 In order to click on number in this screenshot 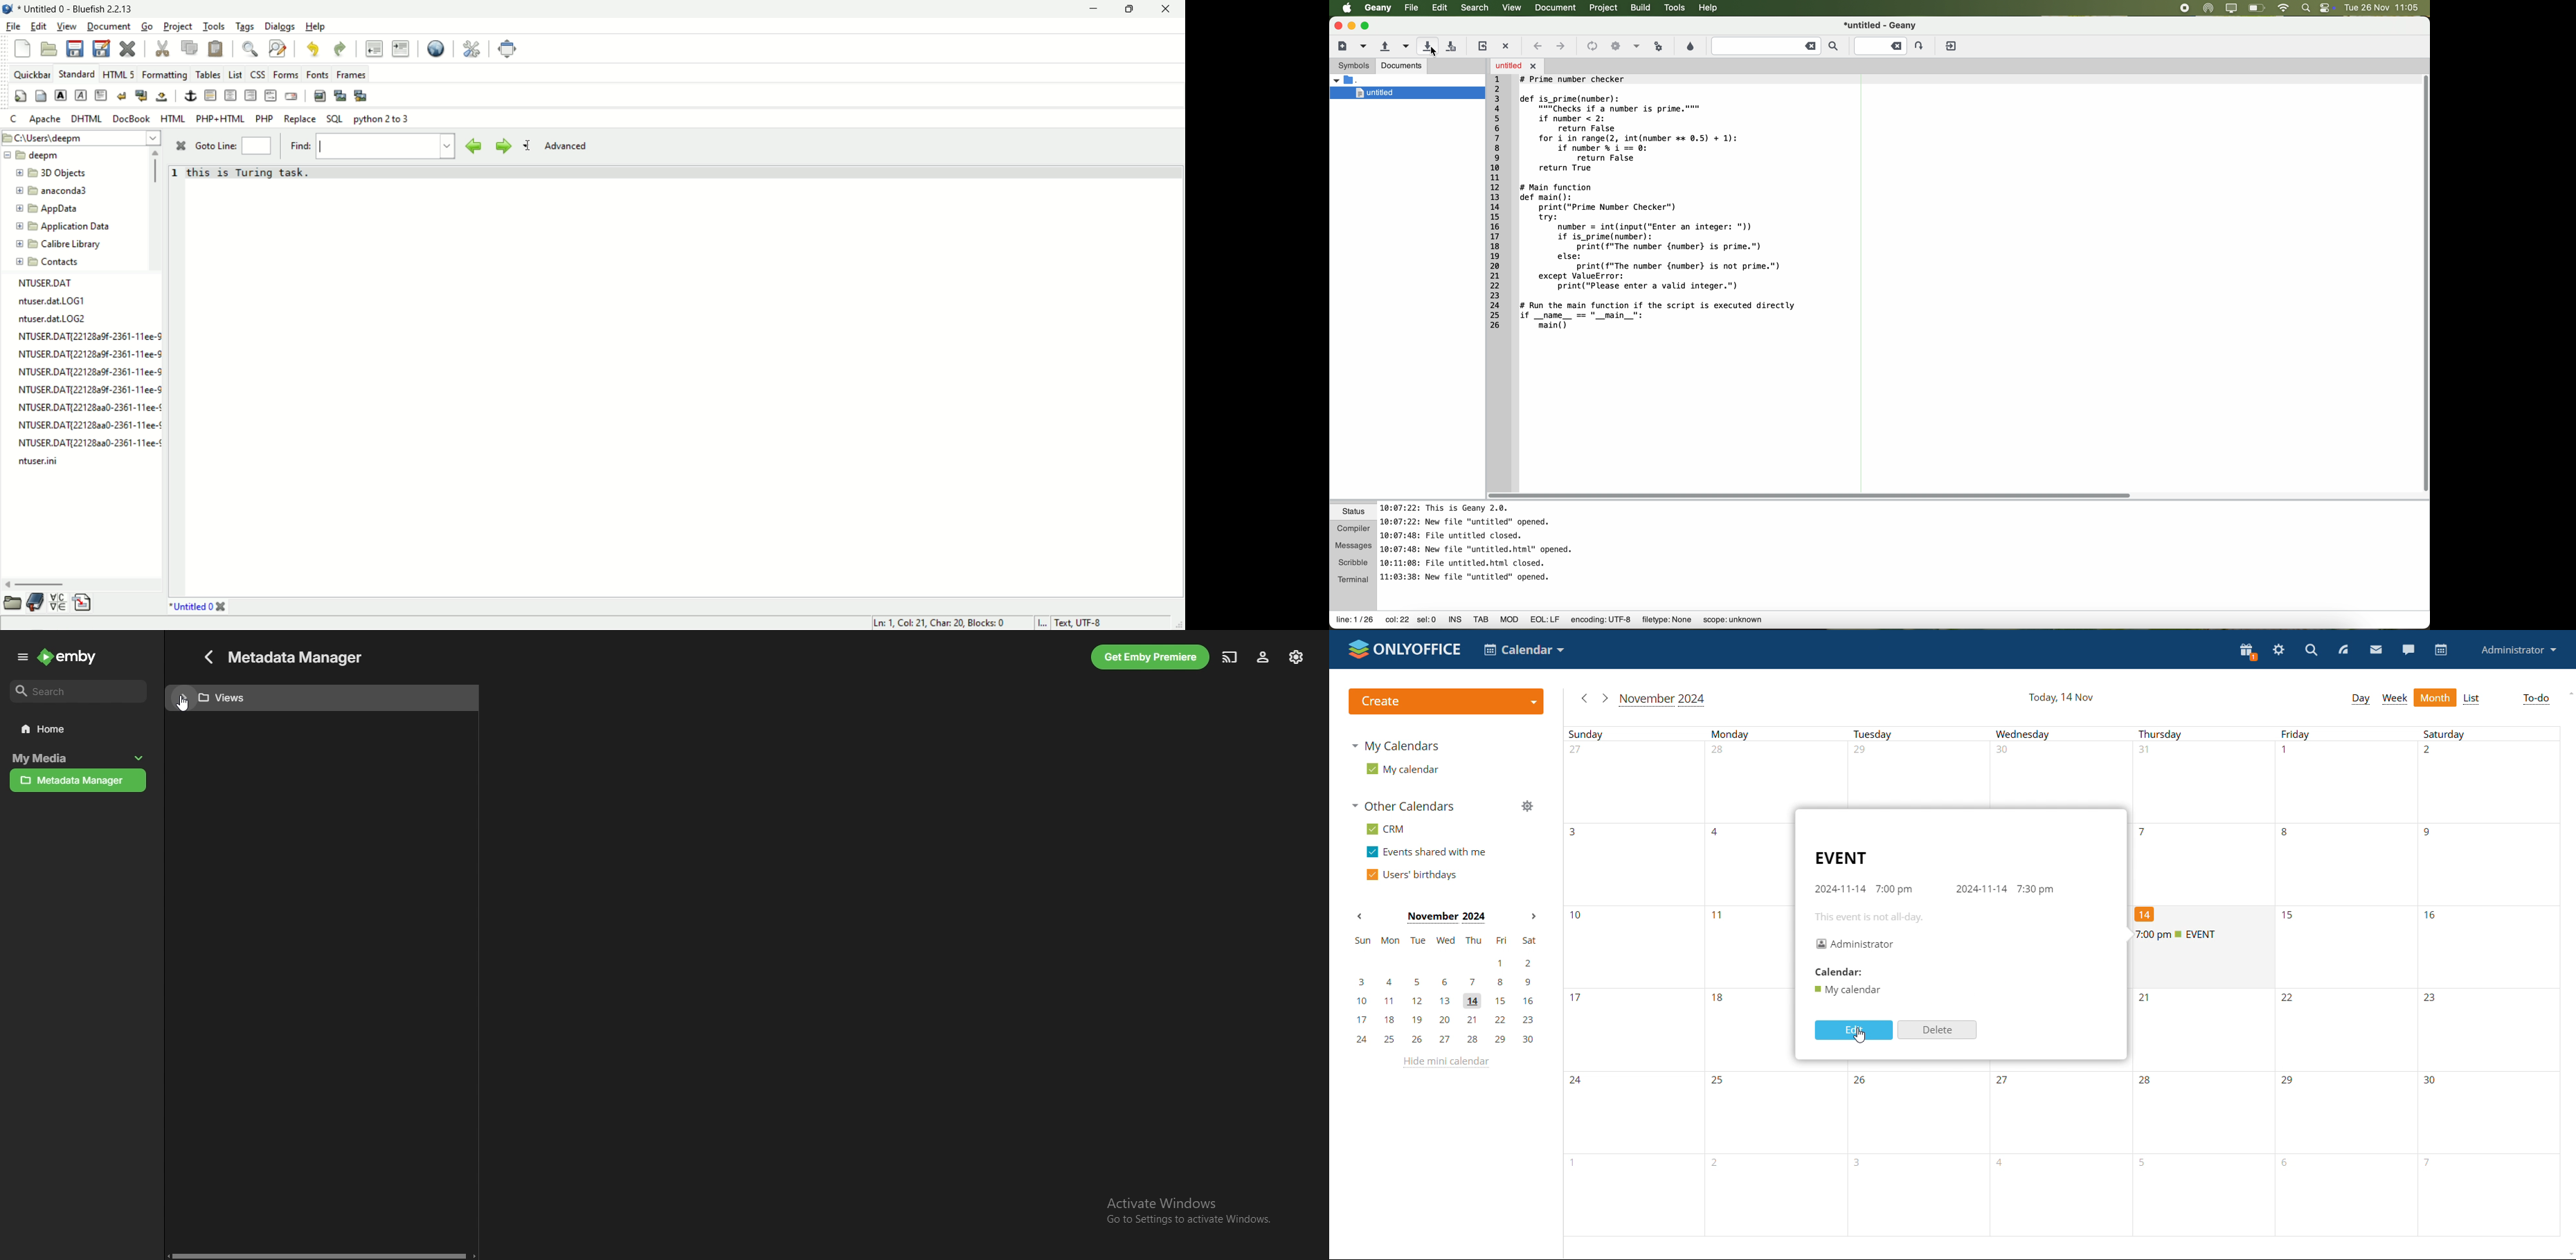, I will do `click(2287, 833)`.